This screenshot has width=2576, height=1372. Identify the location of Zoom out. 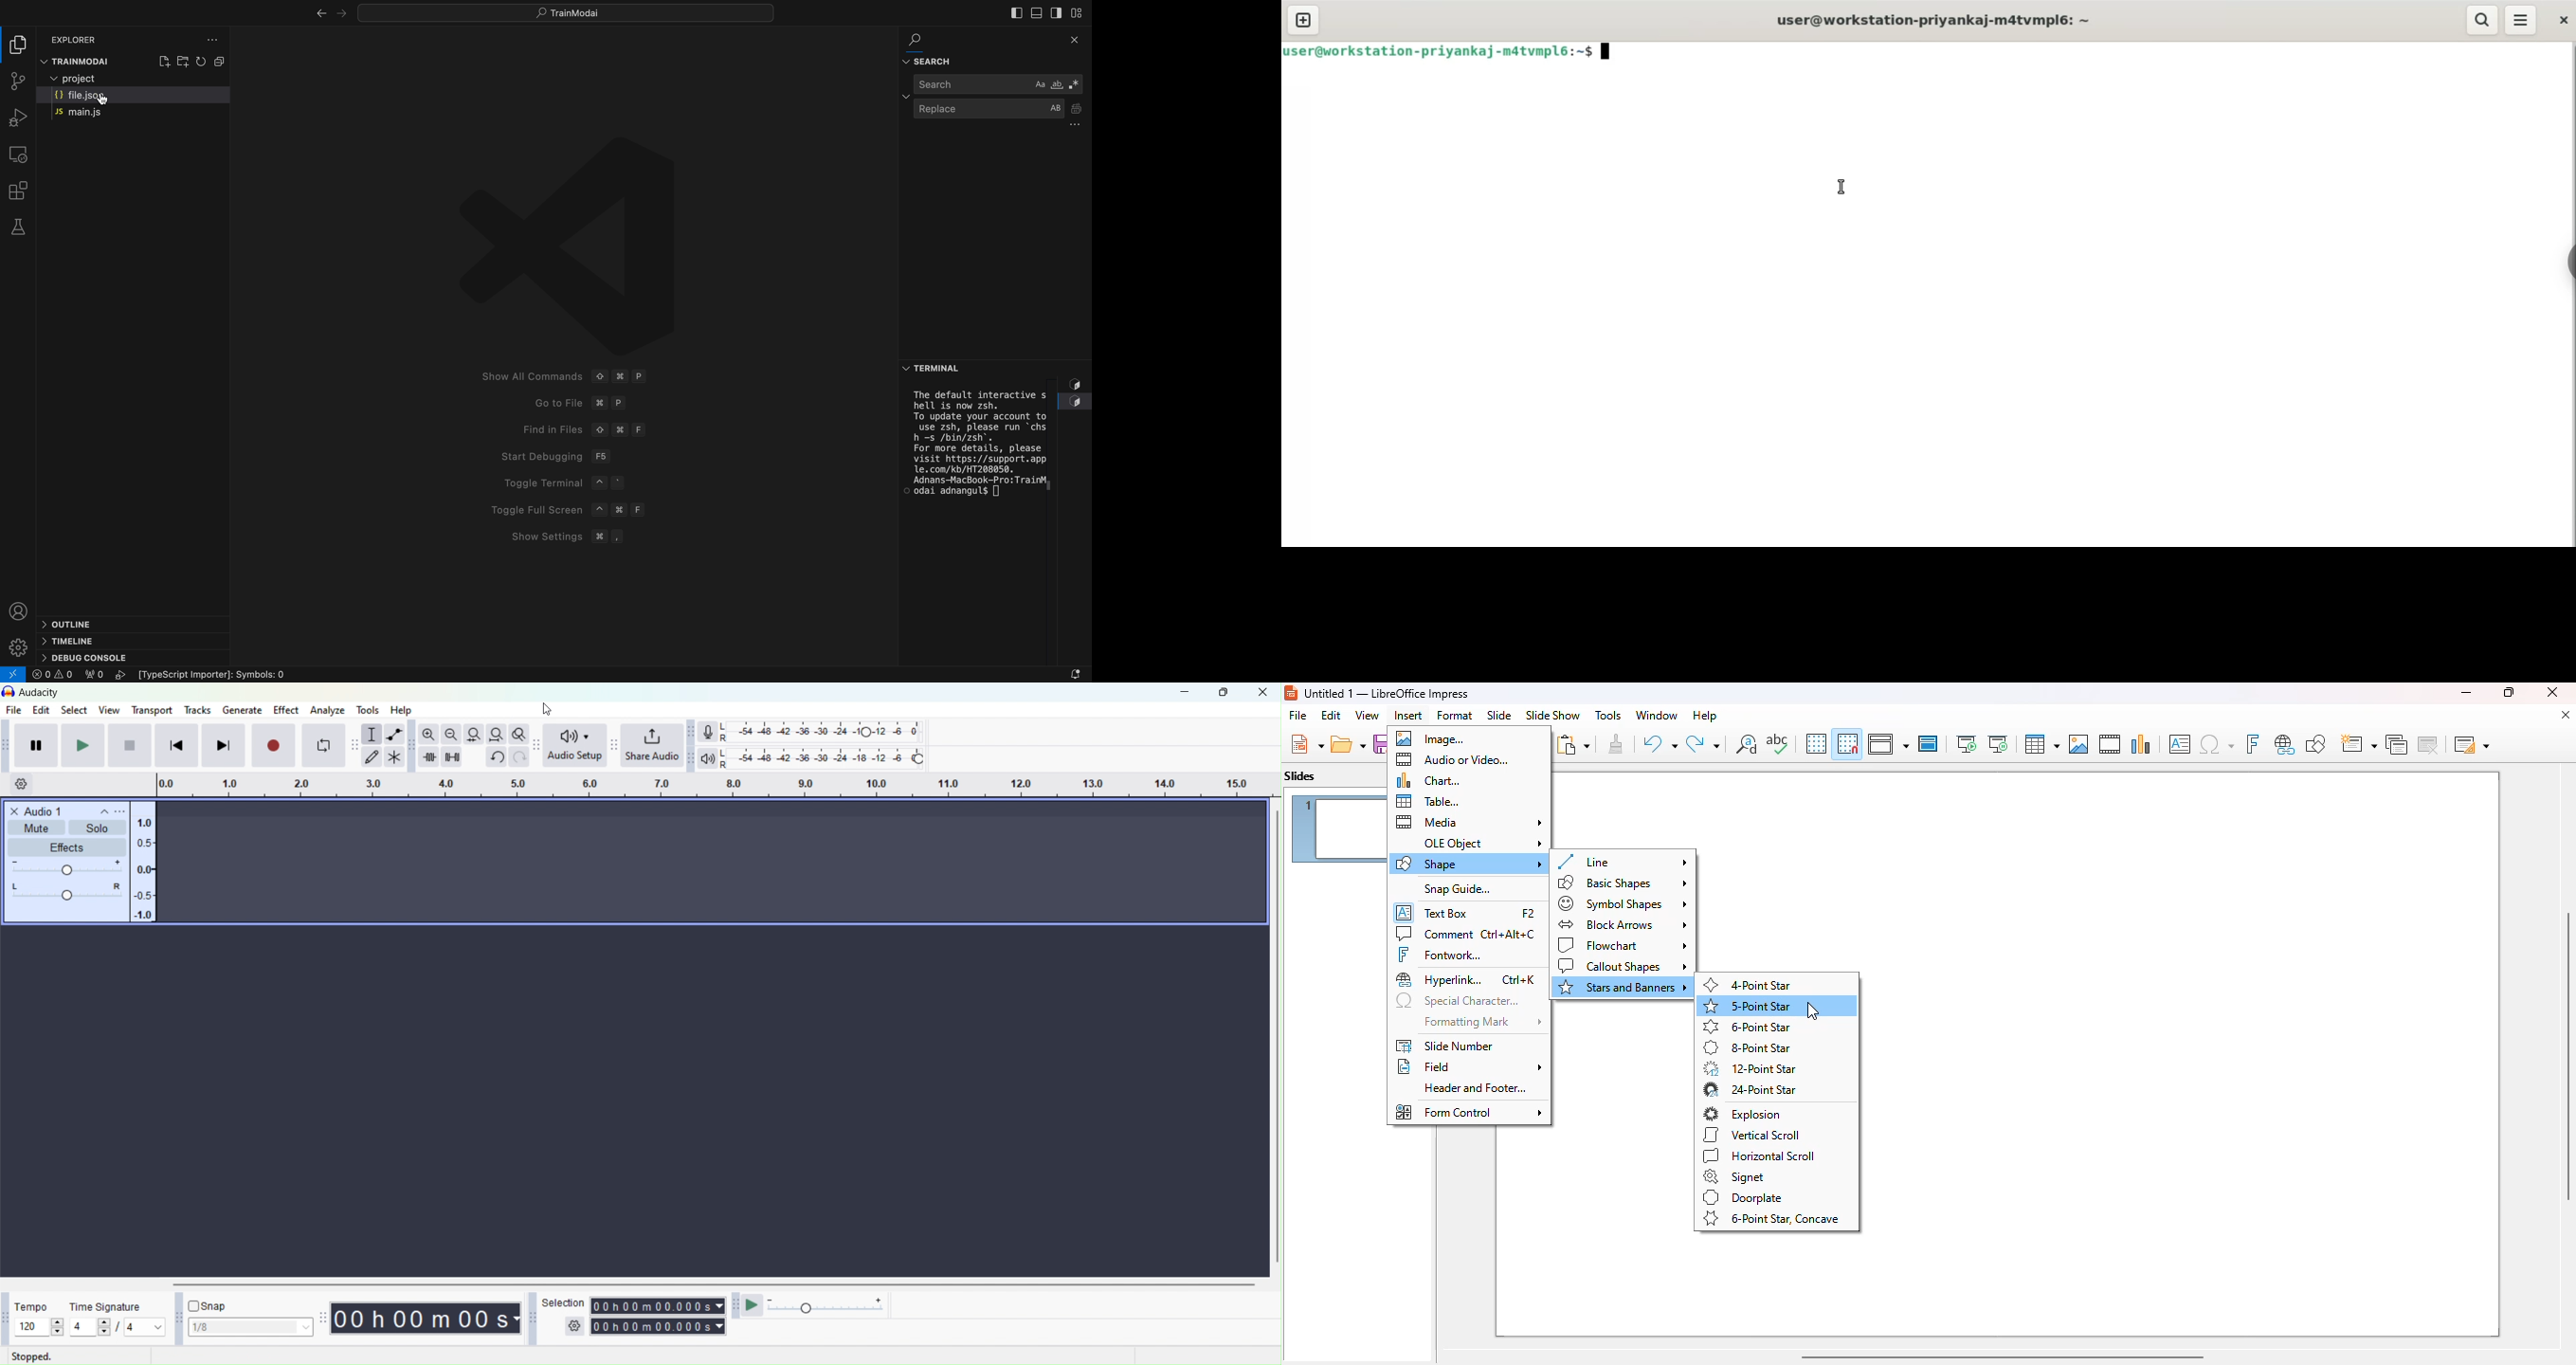
(452, 733).